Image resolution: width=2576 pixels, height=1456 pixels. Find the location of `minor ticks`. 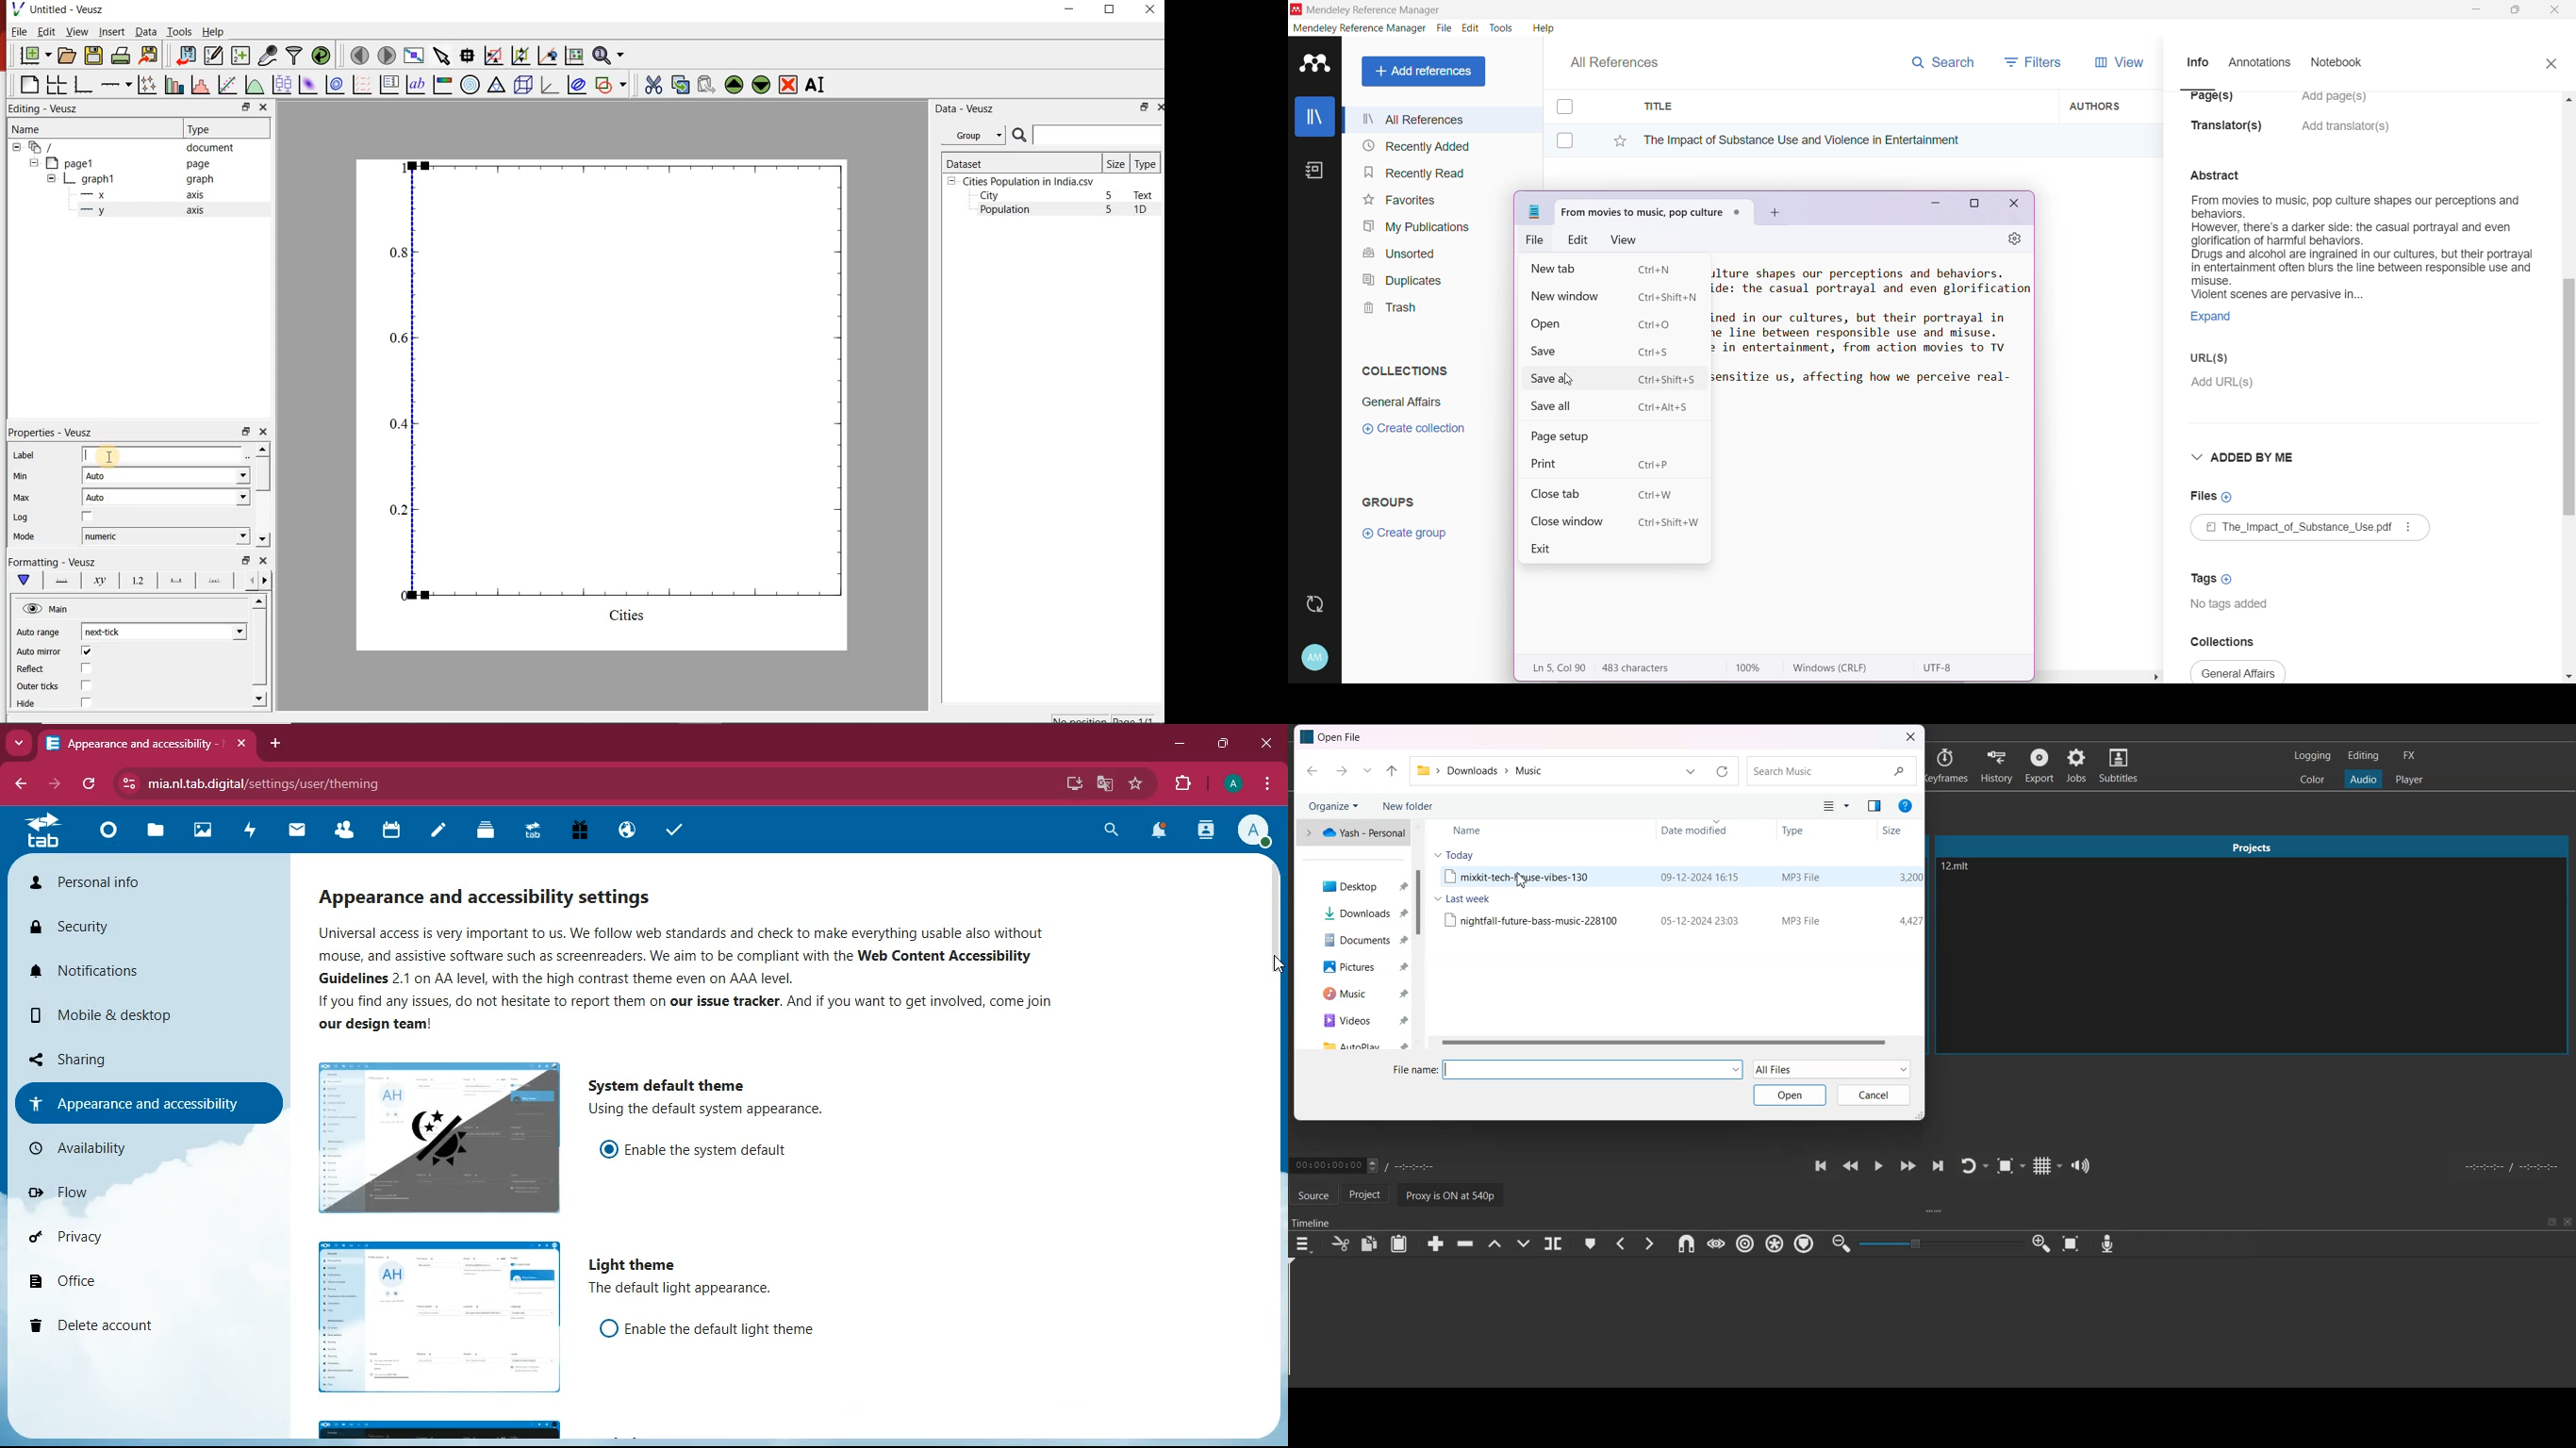

minor ticks is located at coordinates (215, 581).